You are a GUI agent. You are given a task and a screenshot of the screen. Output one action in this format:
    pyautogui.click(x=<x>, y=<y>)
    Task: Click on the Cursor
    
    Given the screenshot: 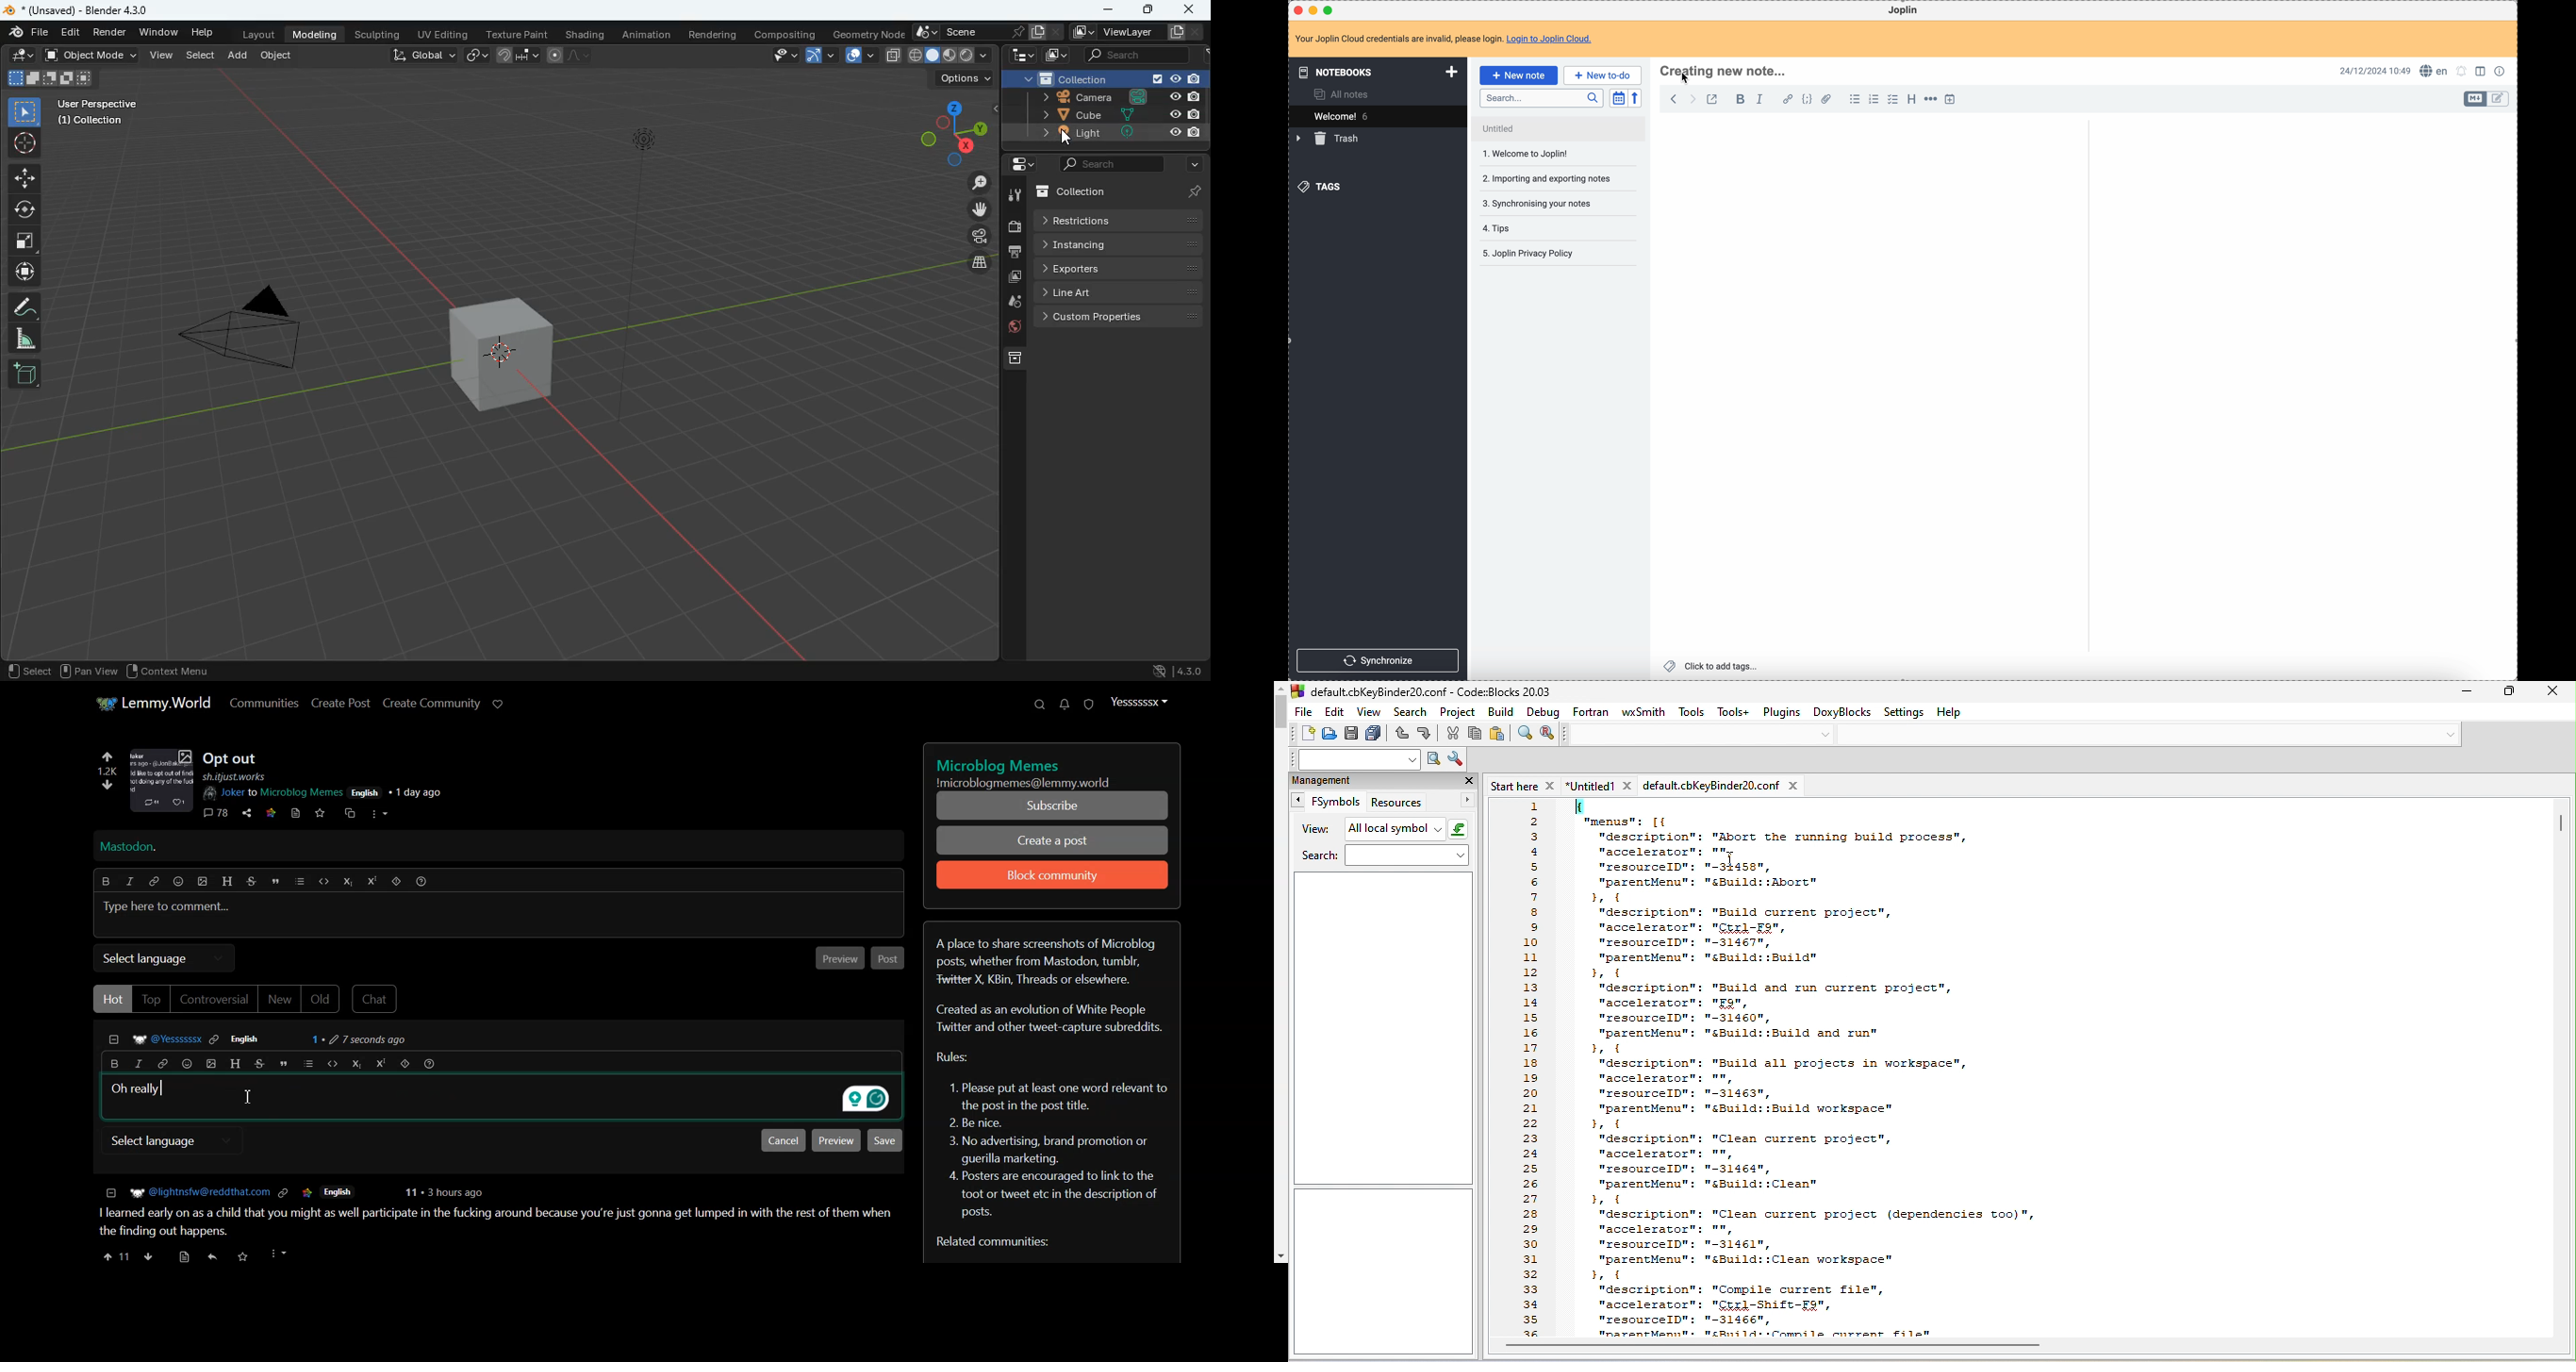 What is the action you would take?
    pyautogui.click(x=1687, y=78)
    